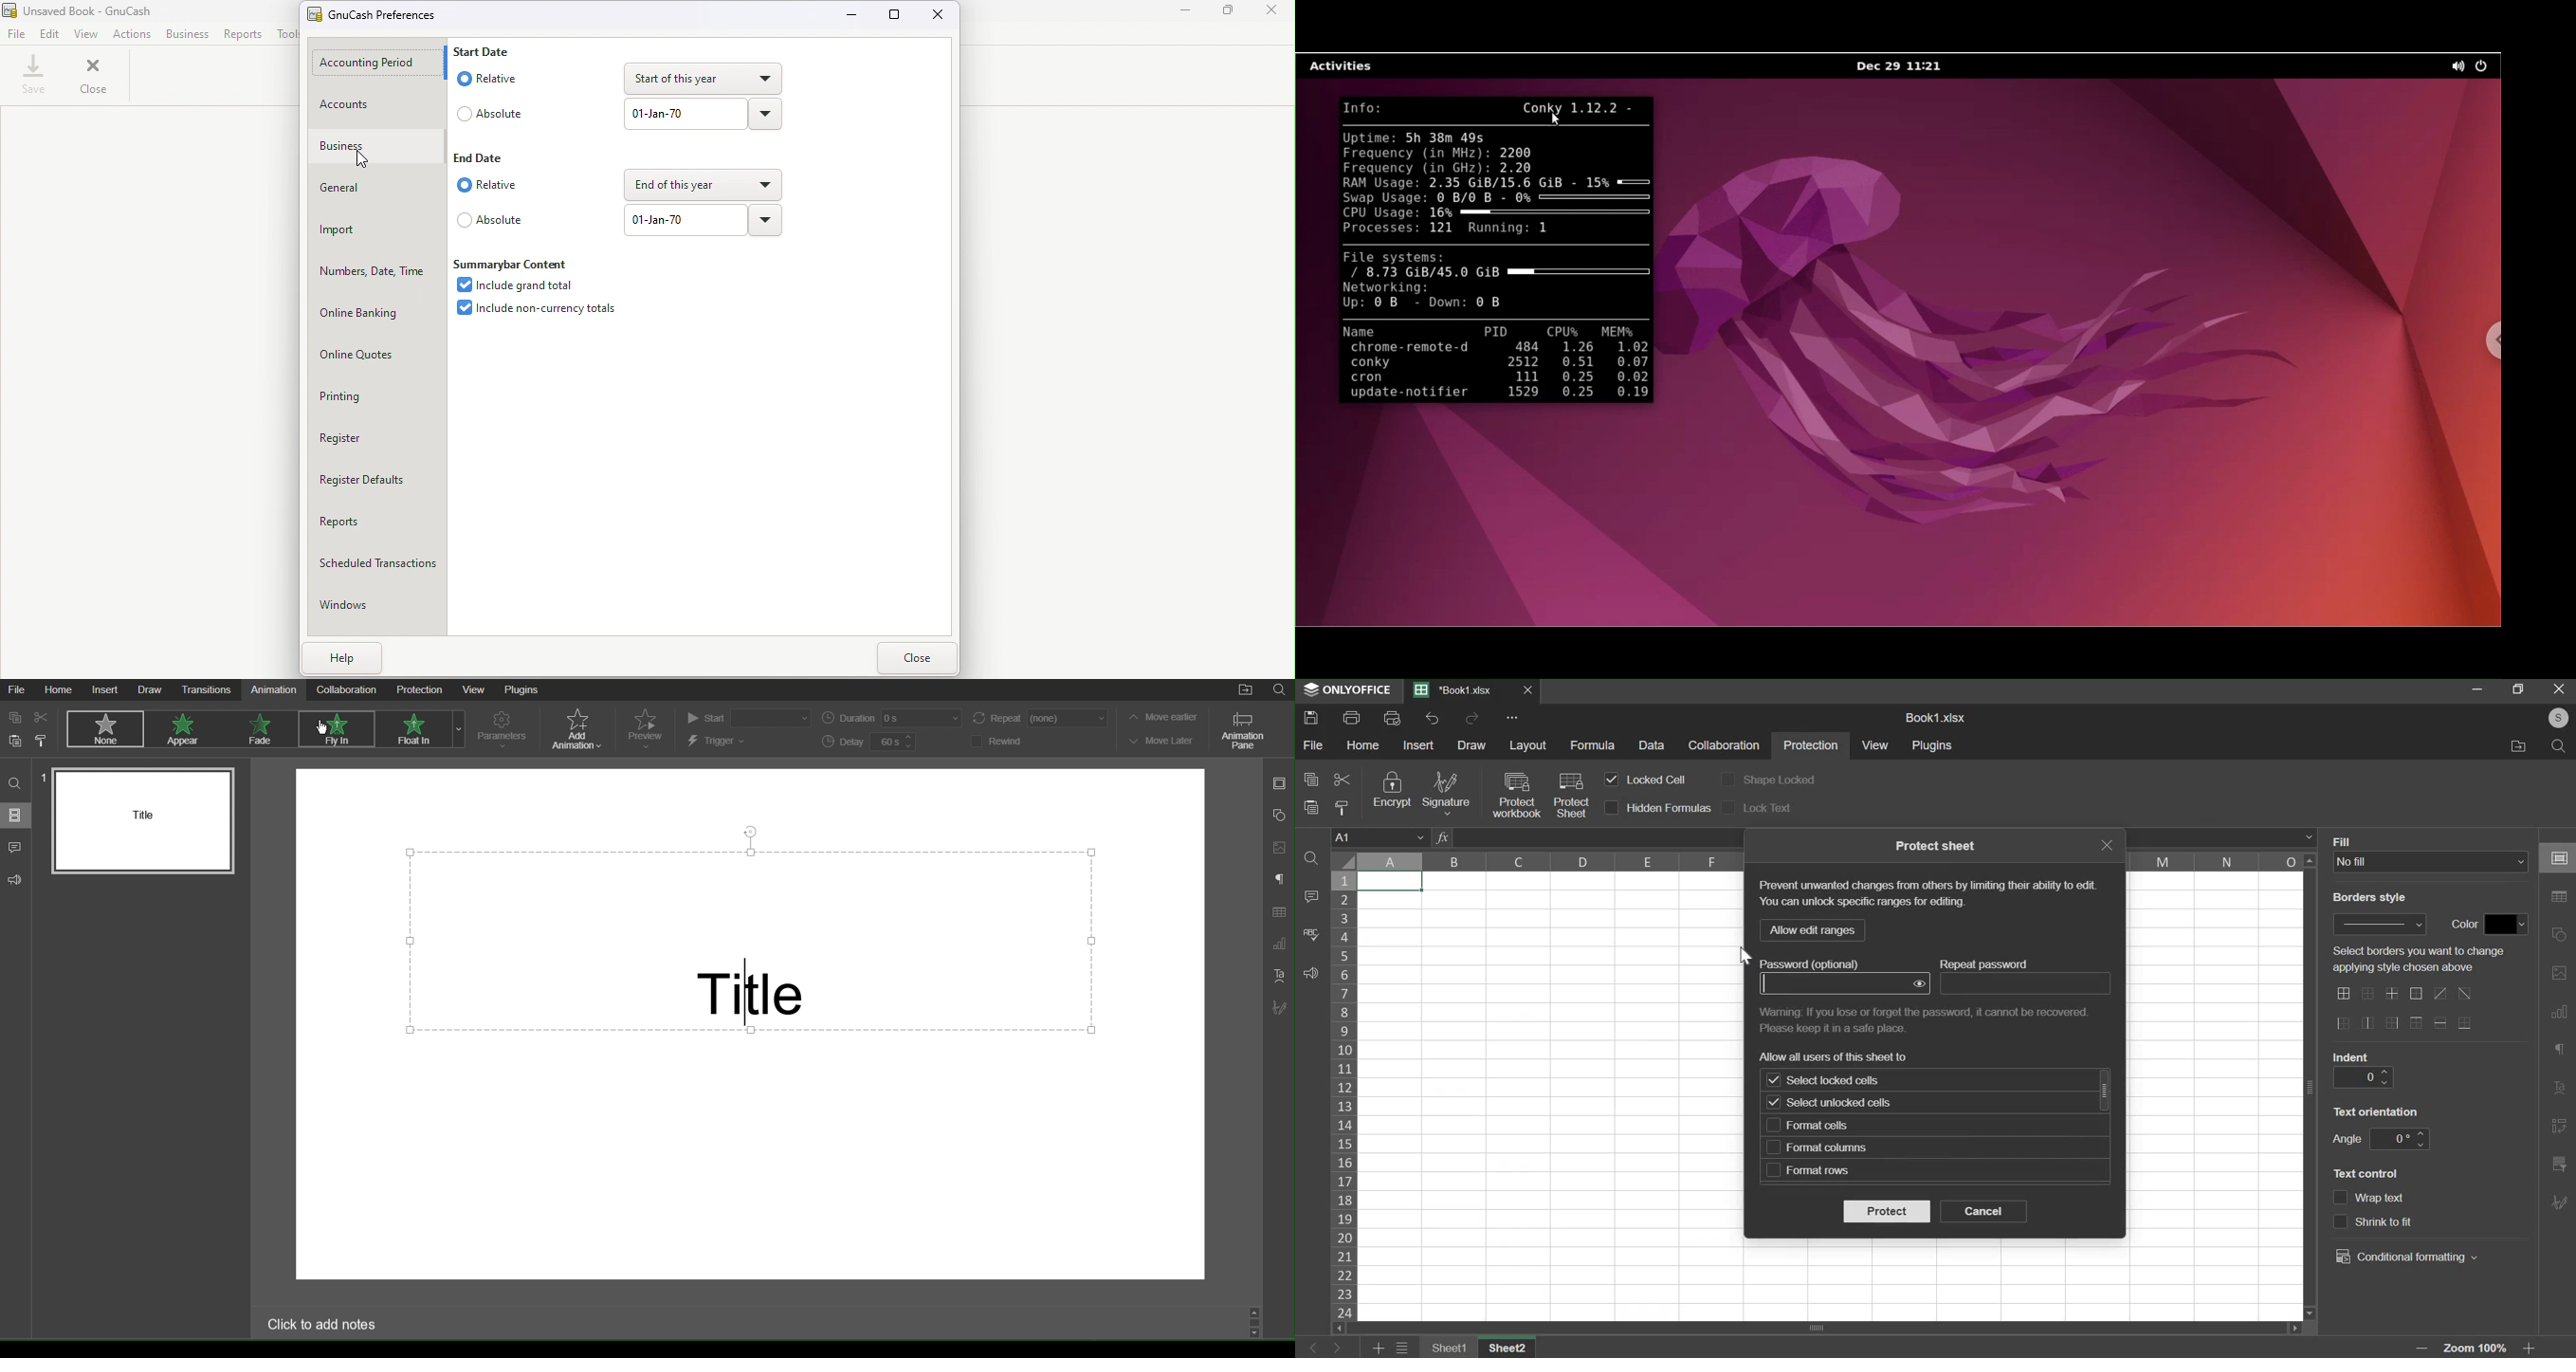  Describe the element at coordinates (1773, 1125) in the screenshot. I see `checkbox` at that location.